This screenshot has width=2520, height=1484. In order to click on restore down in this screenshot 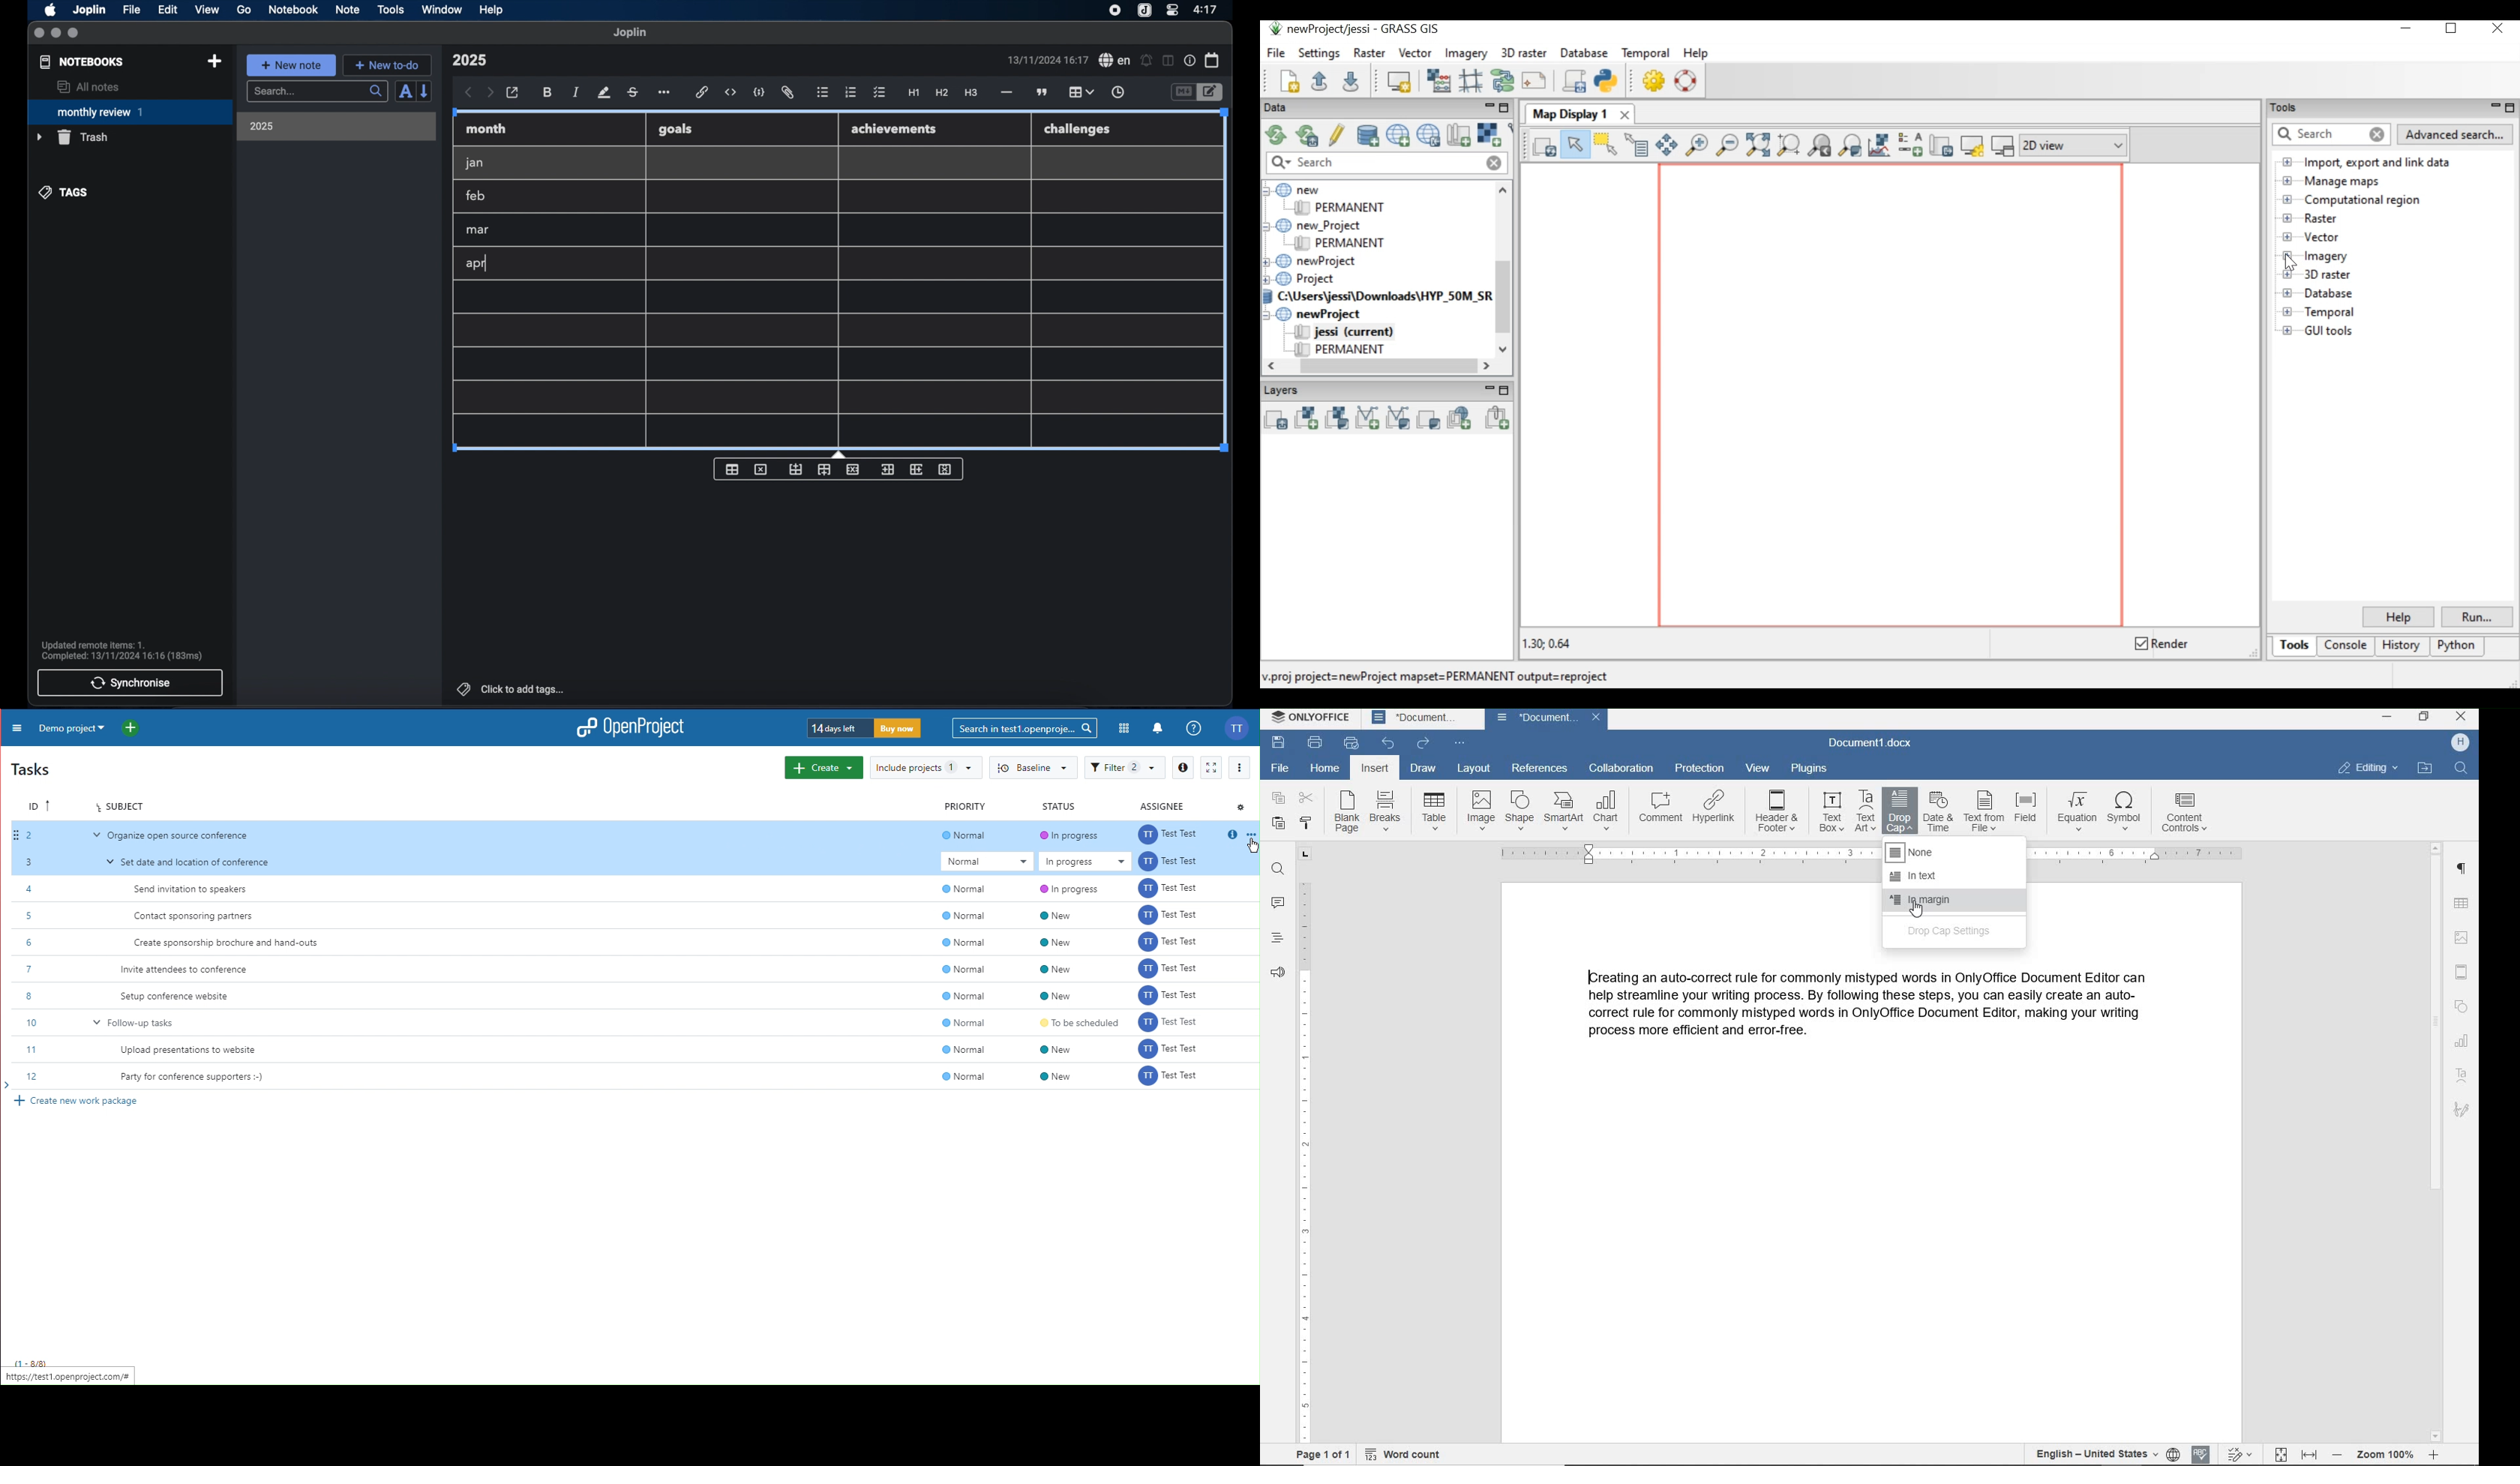, I will do `click(2425, 718)`.